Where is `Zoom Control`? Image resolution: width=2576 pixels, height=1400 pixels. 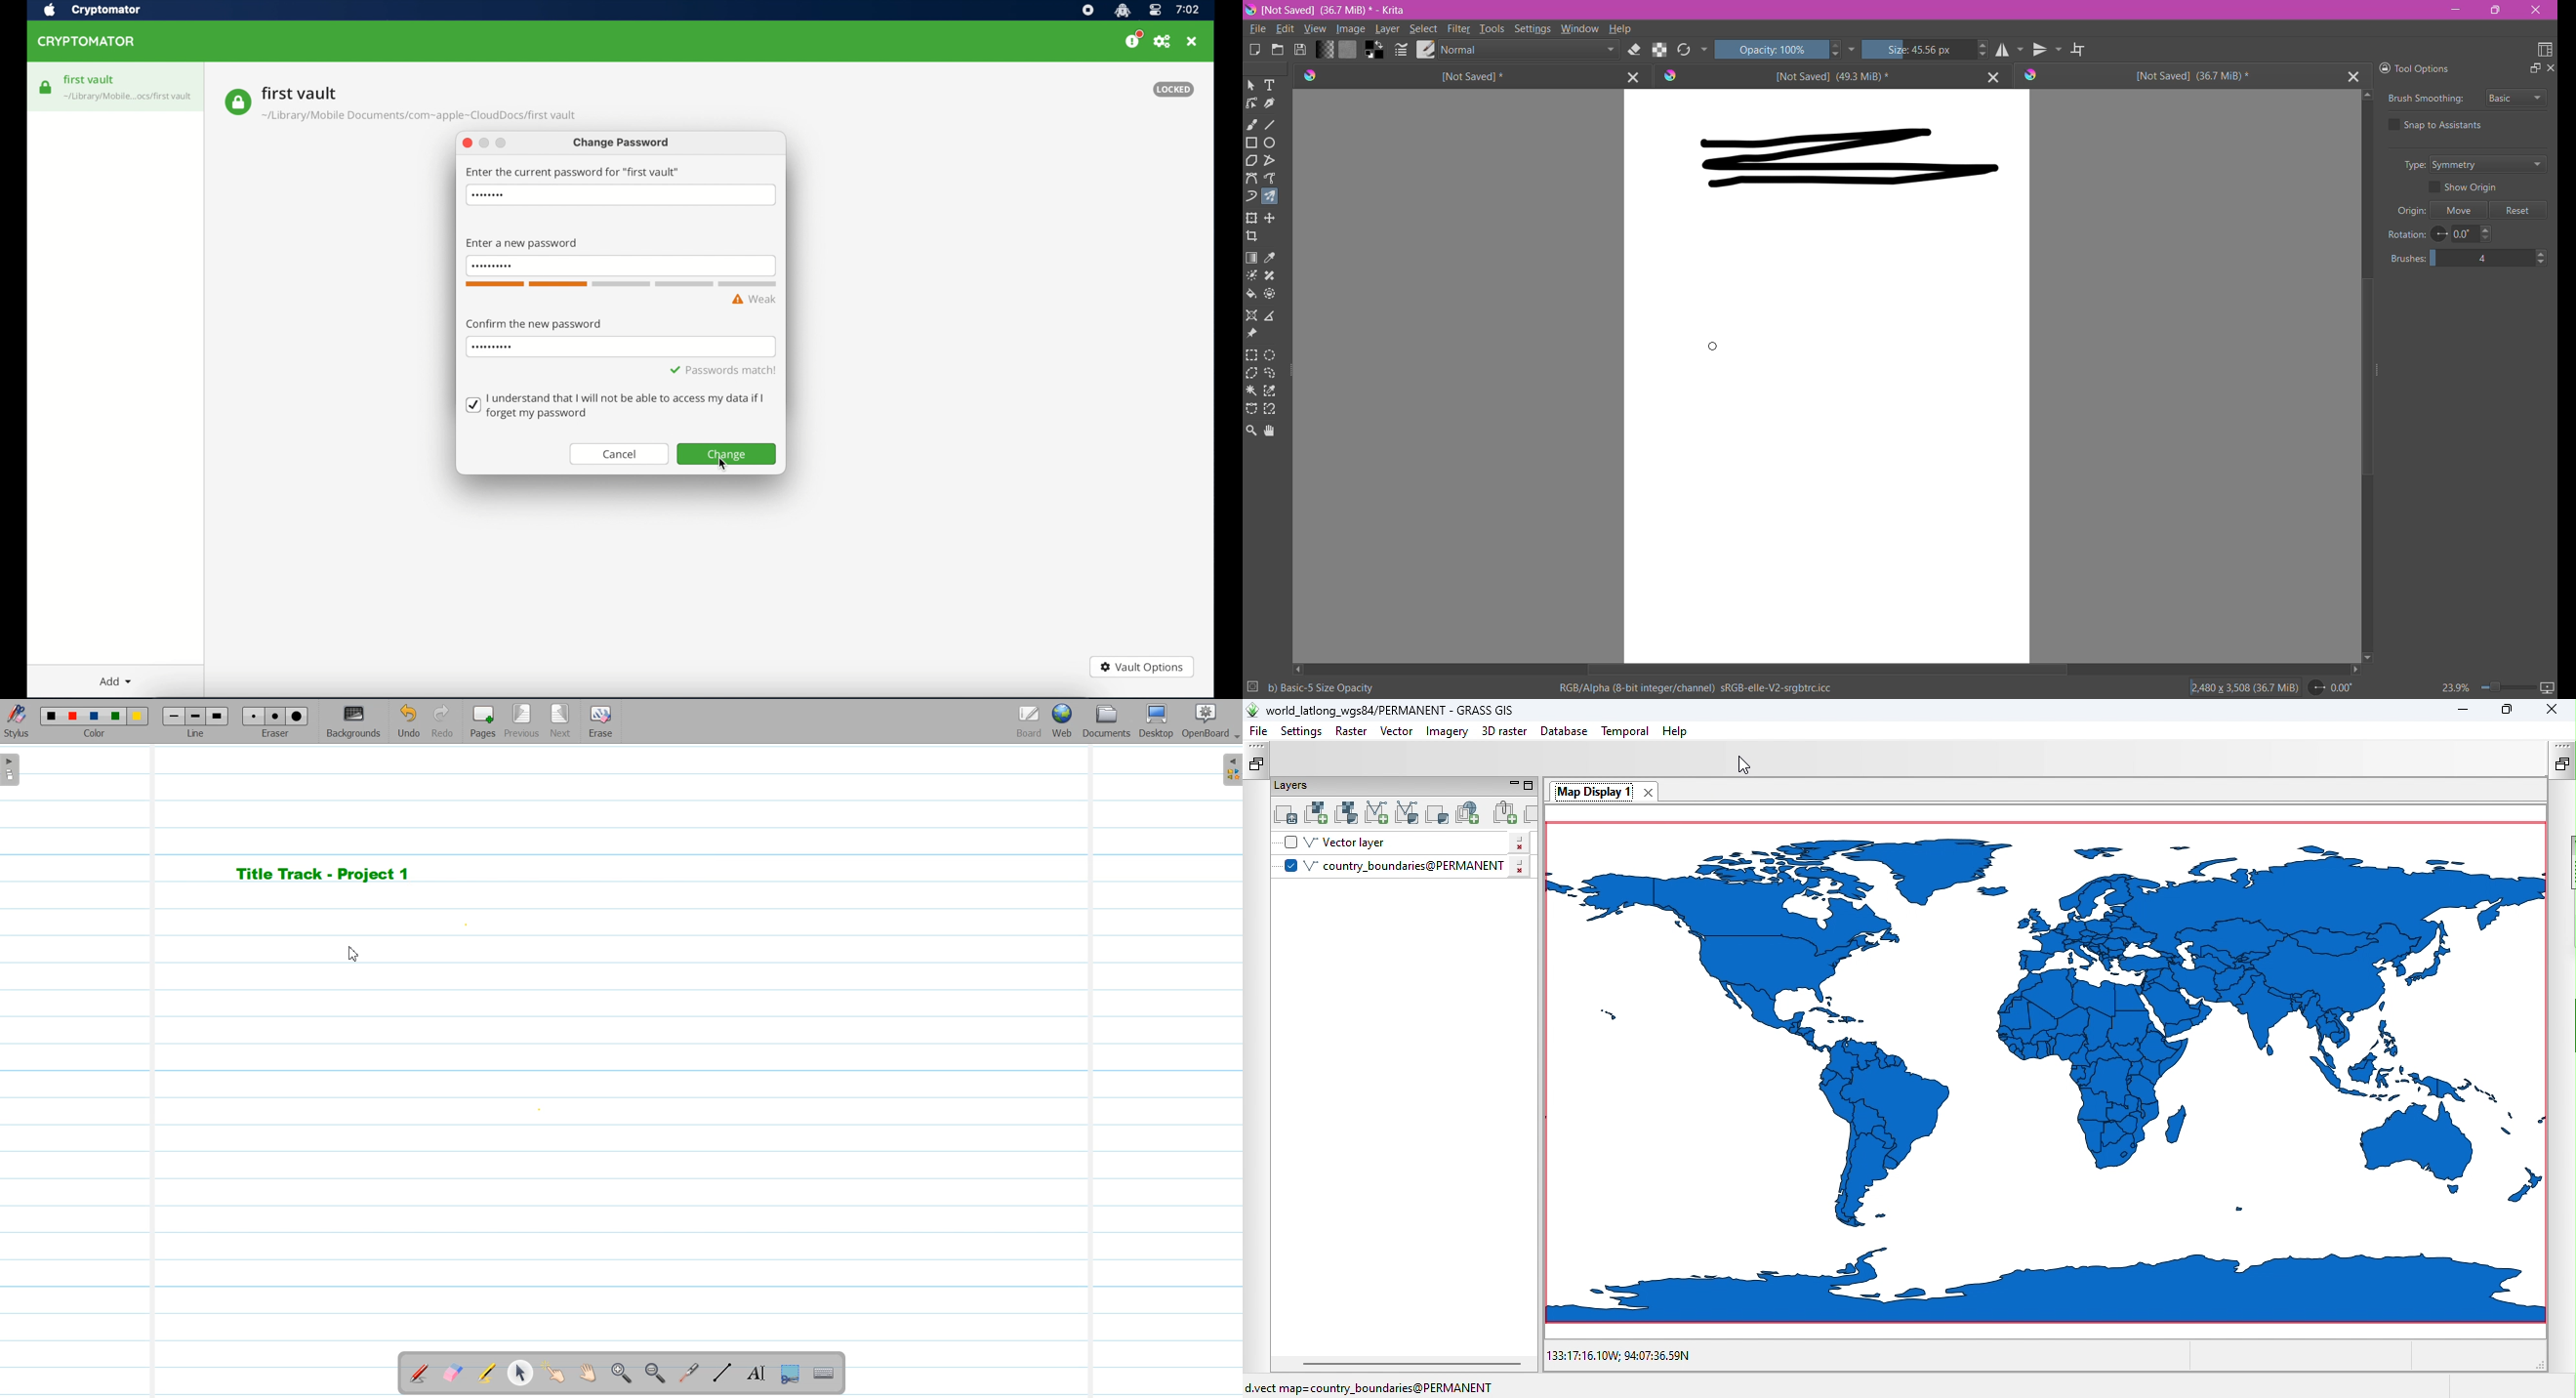 Zoom Control is located at coordinates (2485, 687).